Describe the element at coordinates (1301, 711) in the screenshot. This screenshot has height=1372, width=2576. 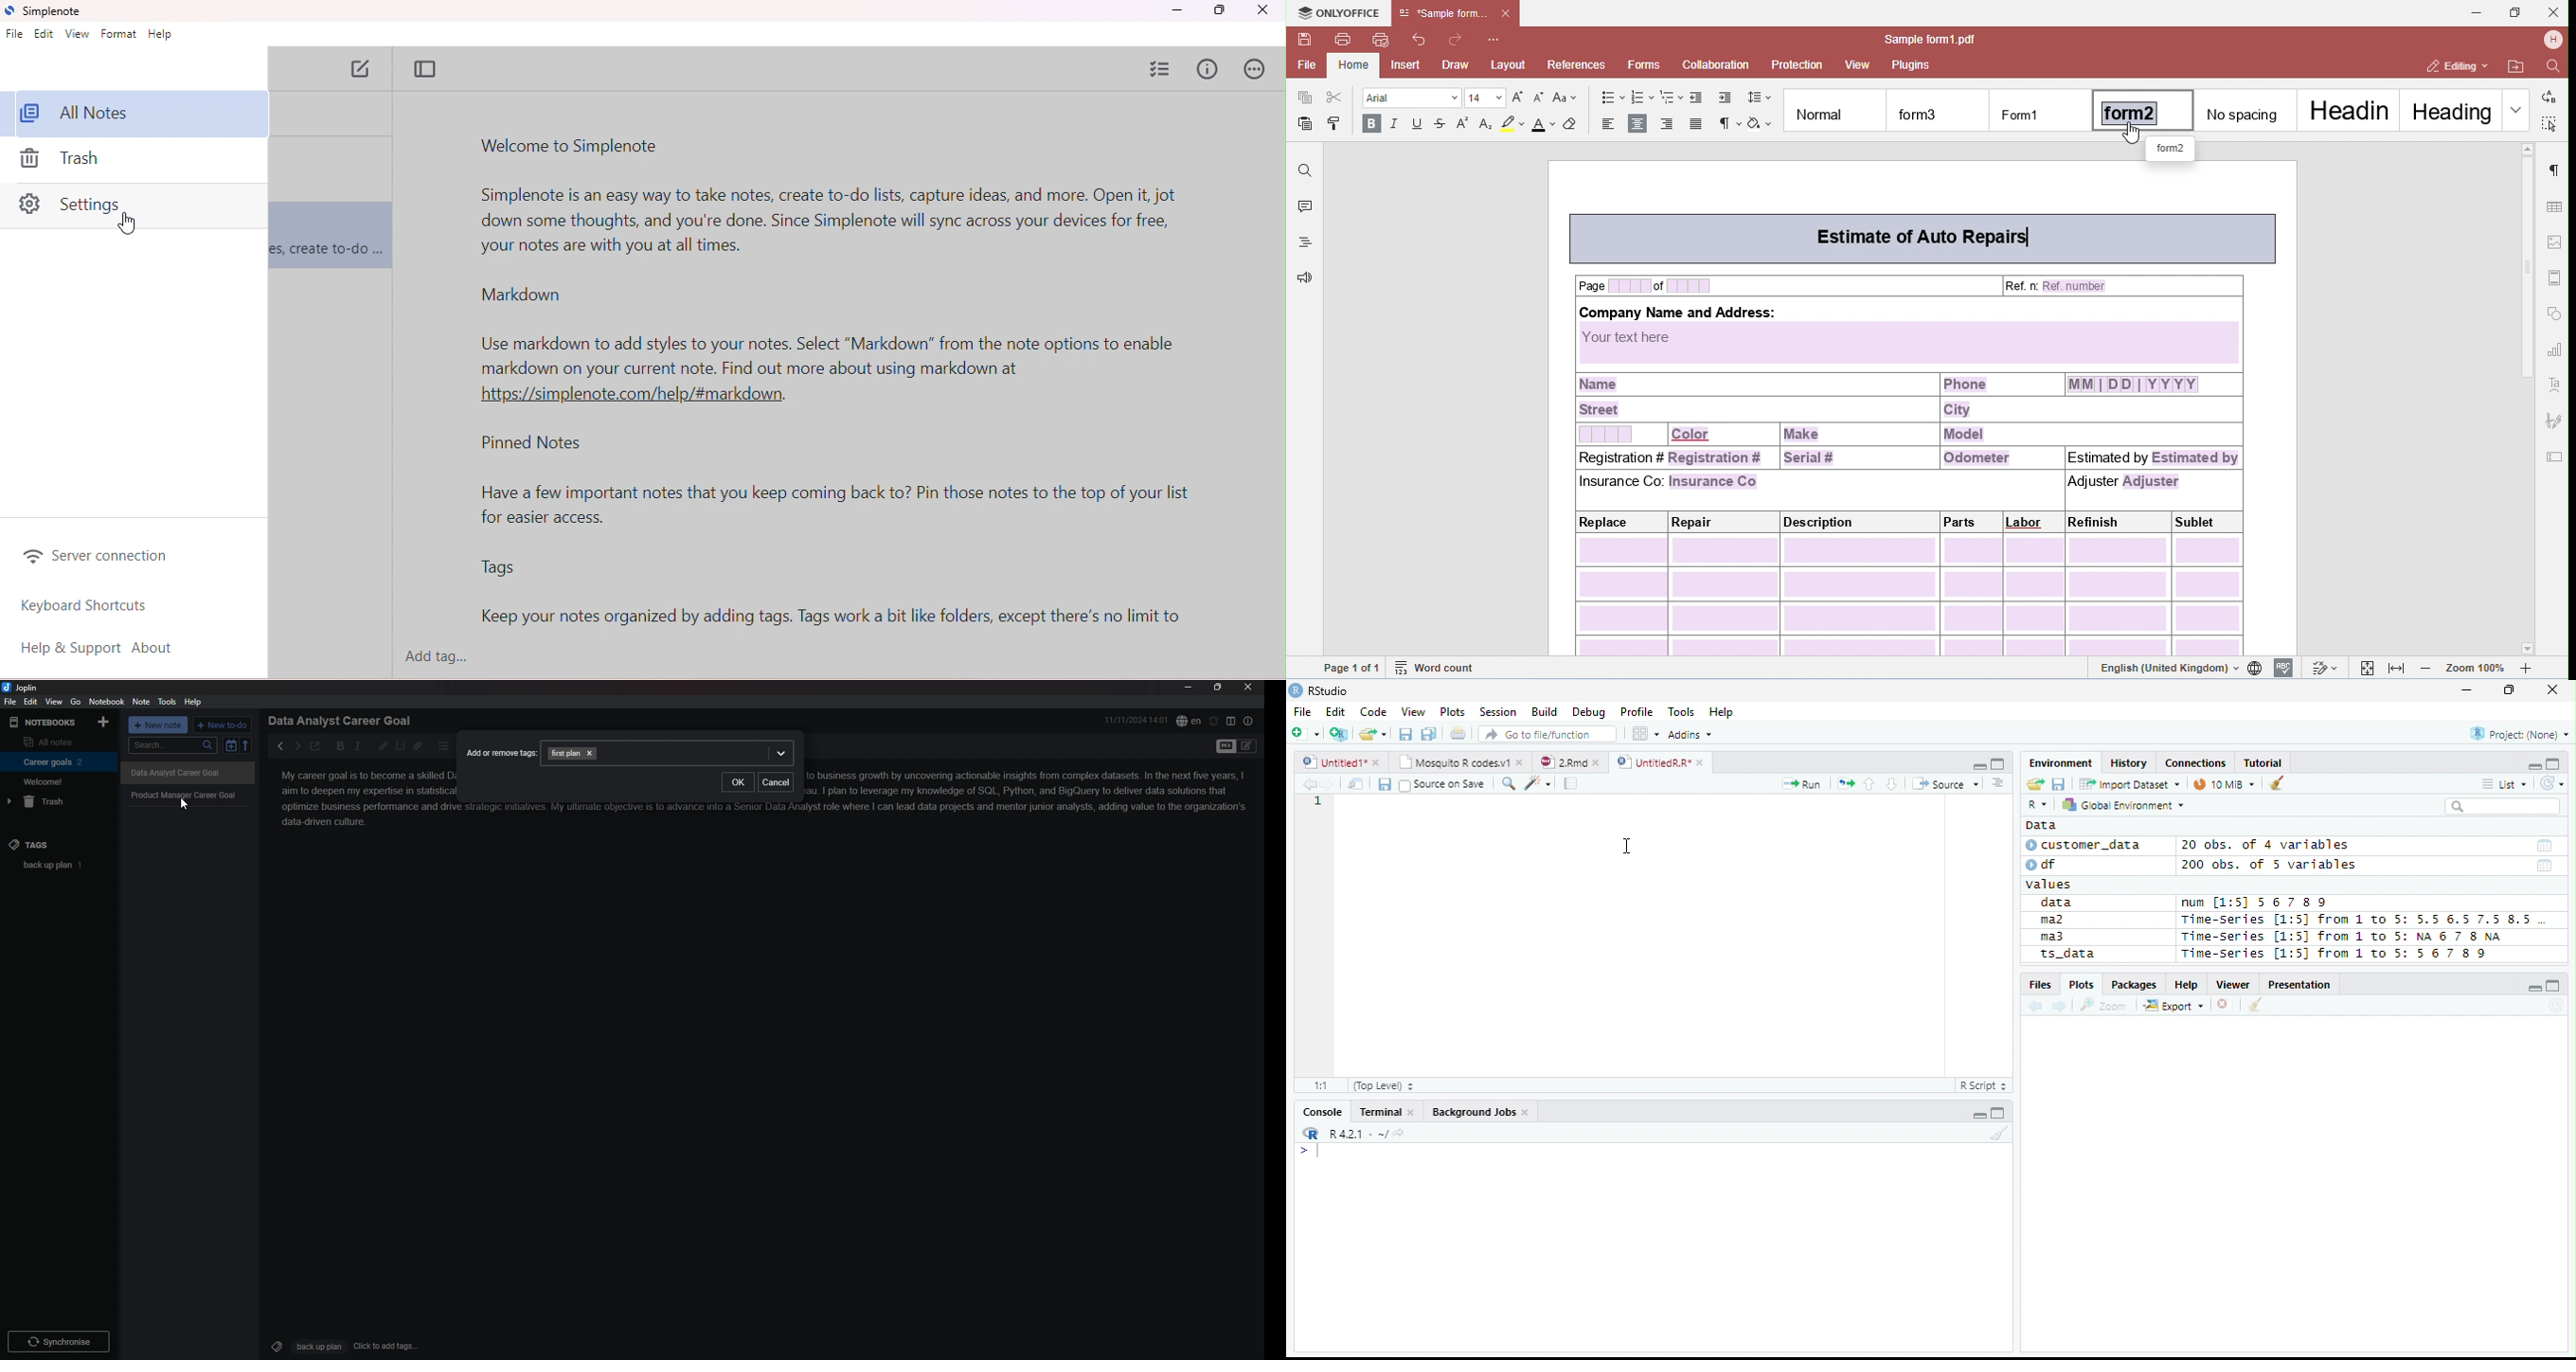
I see `File` at that location.